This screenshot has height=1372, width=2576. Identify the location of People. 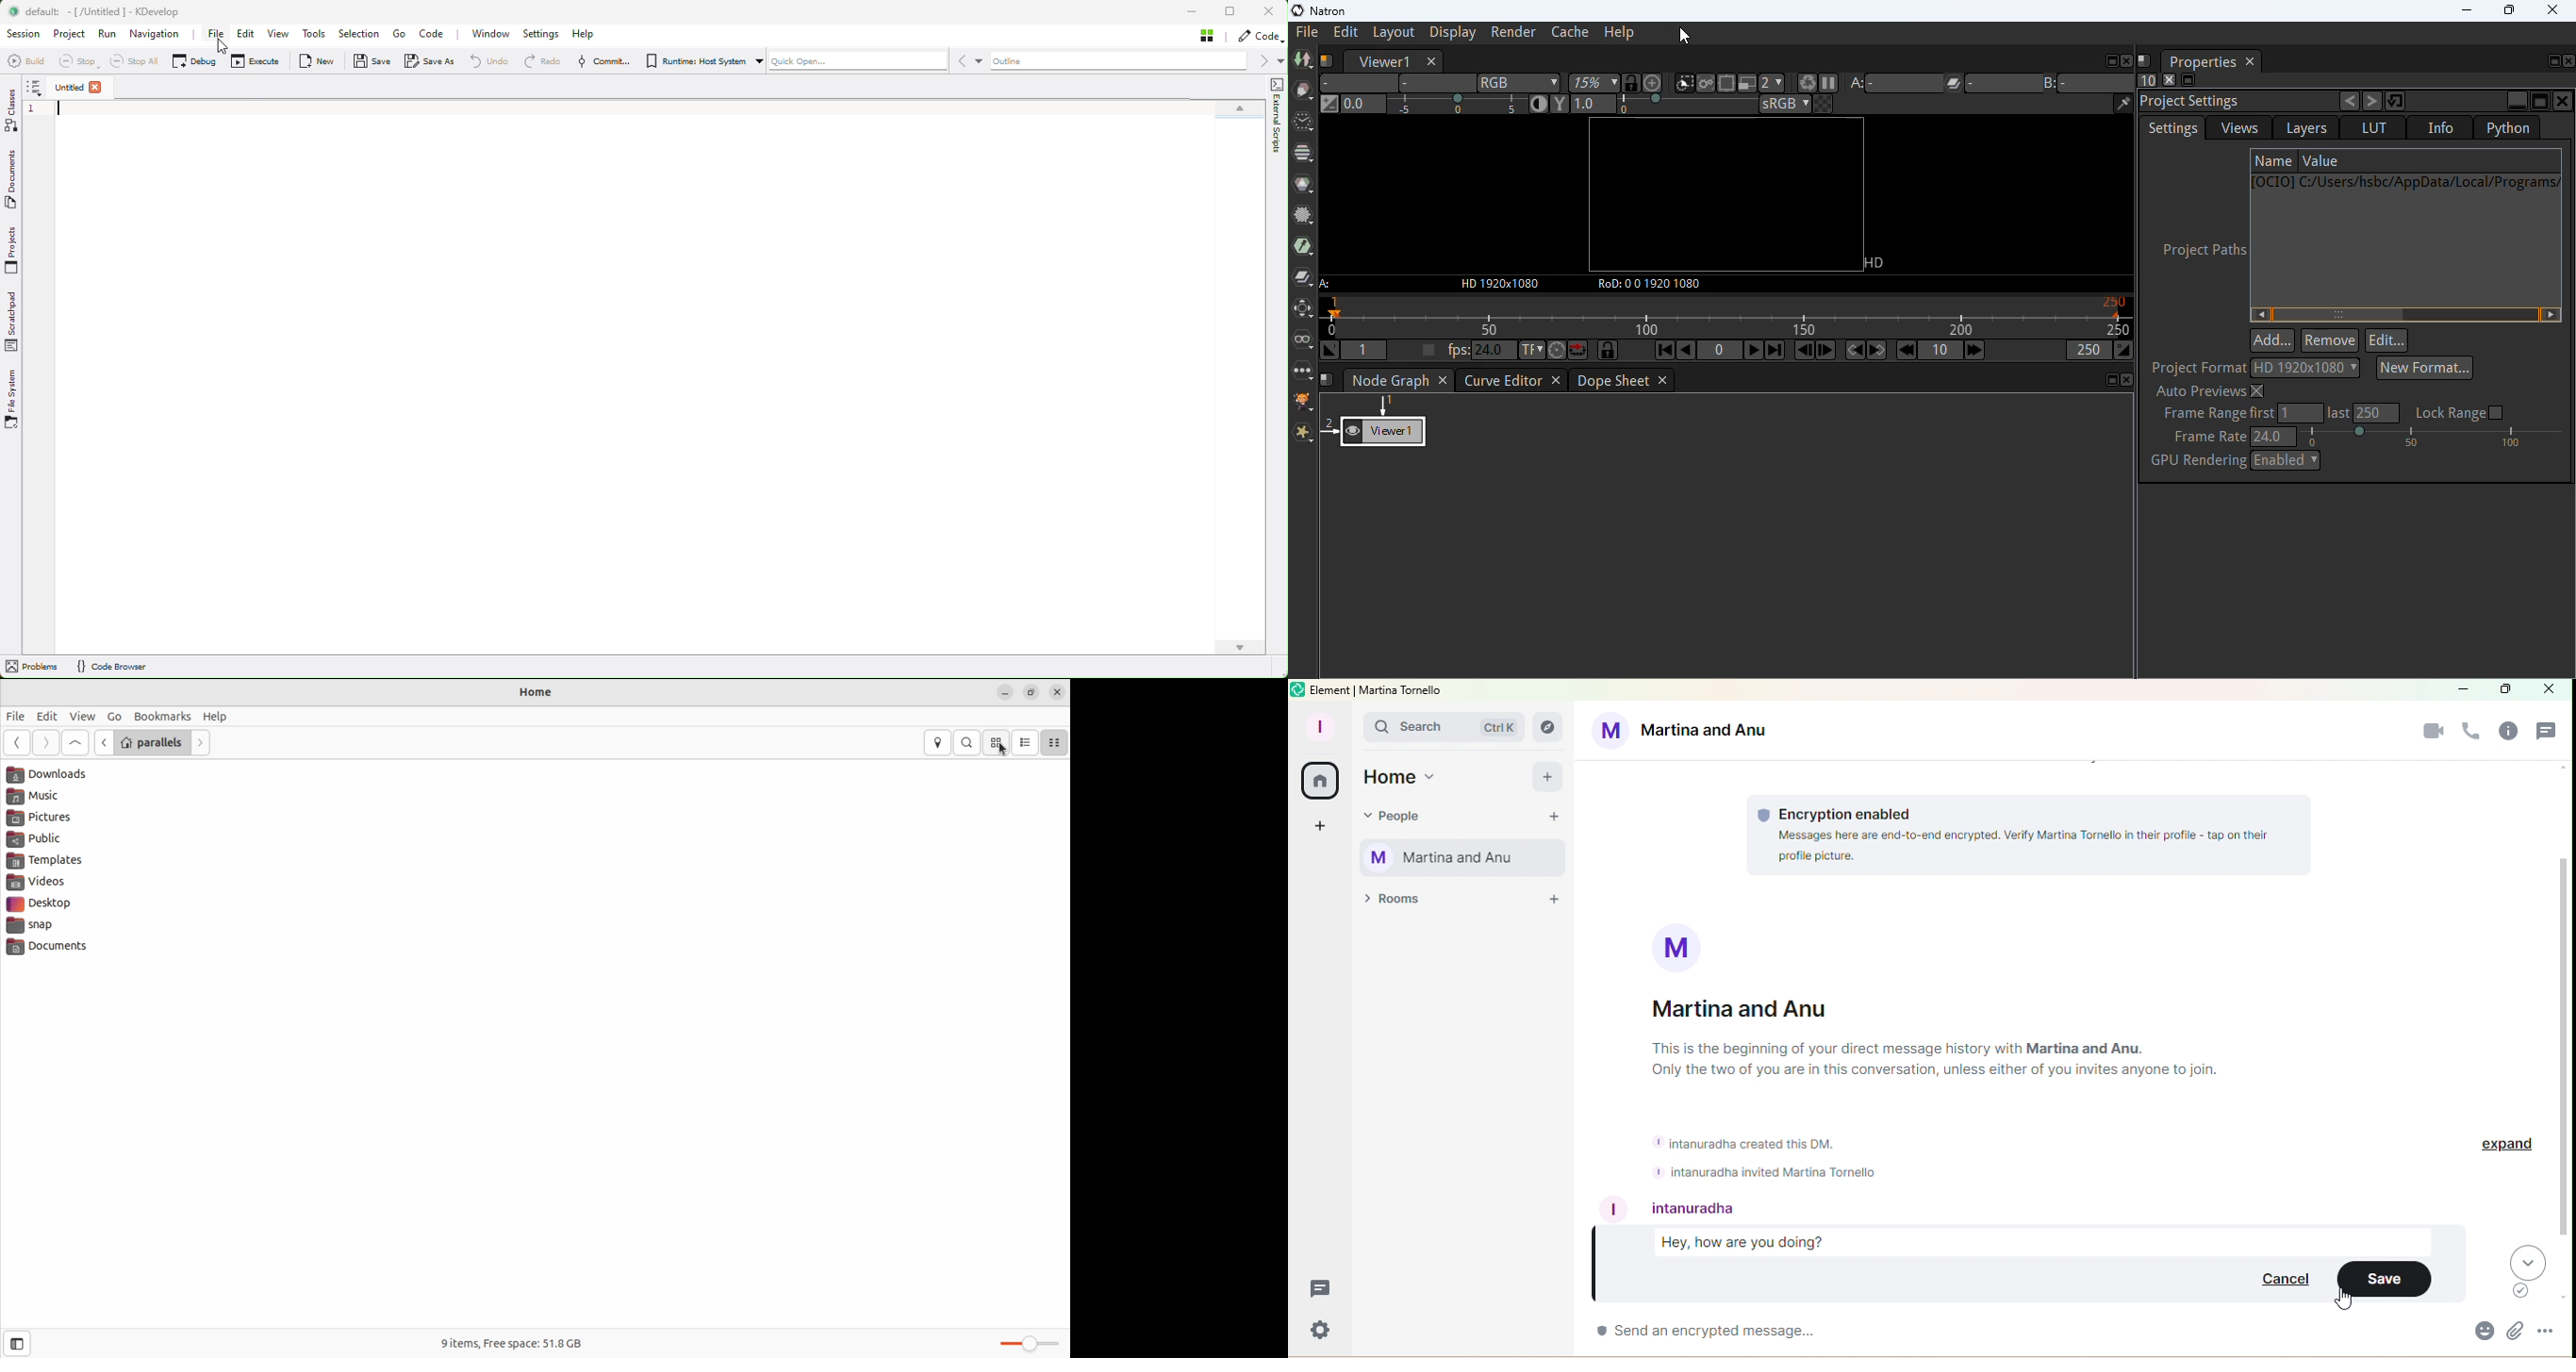
(1400, 813).